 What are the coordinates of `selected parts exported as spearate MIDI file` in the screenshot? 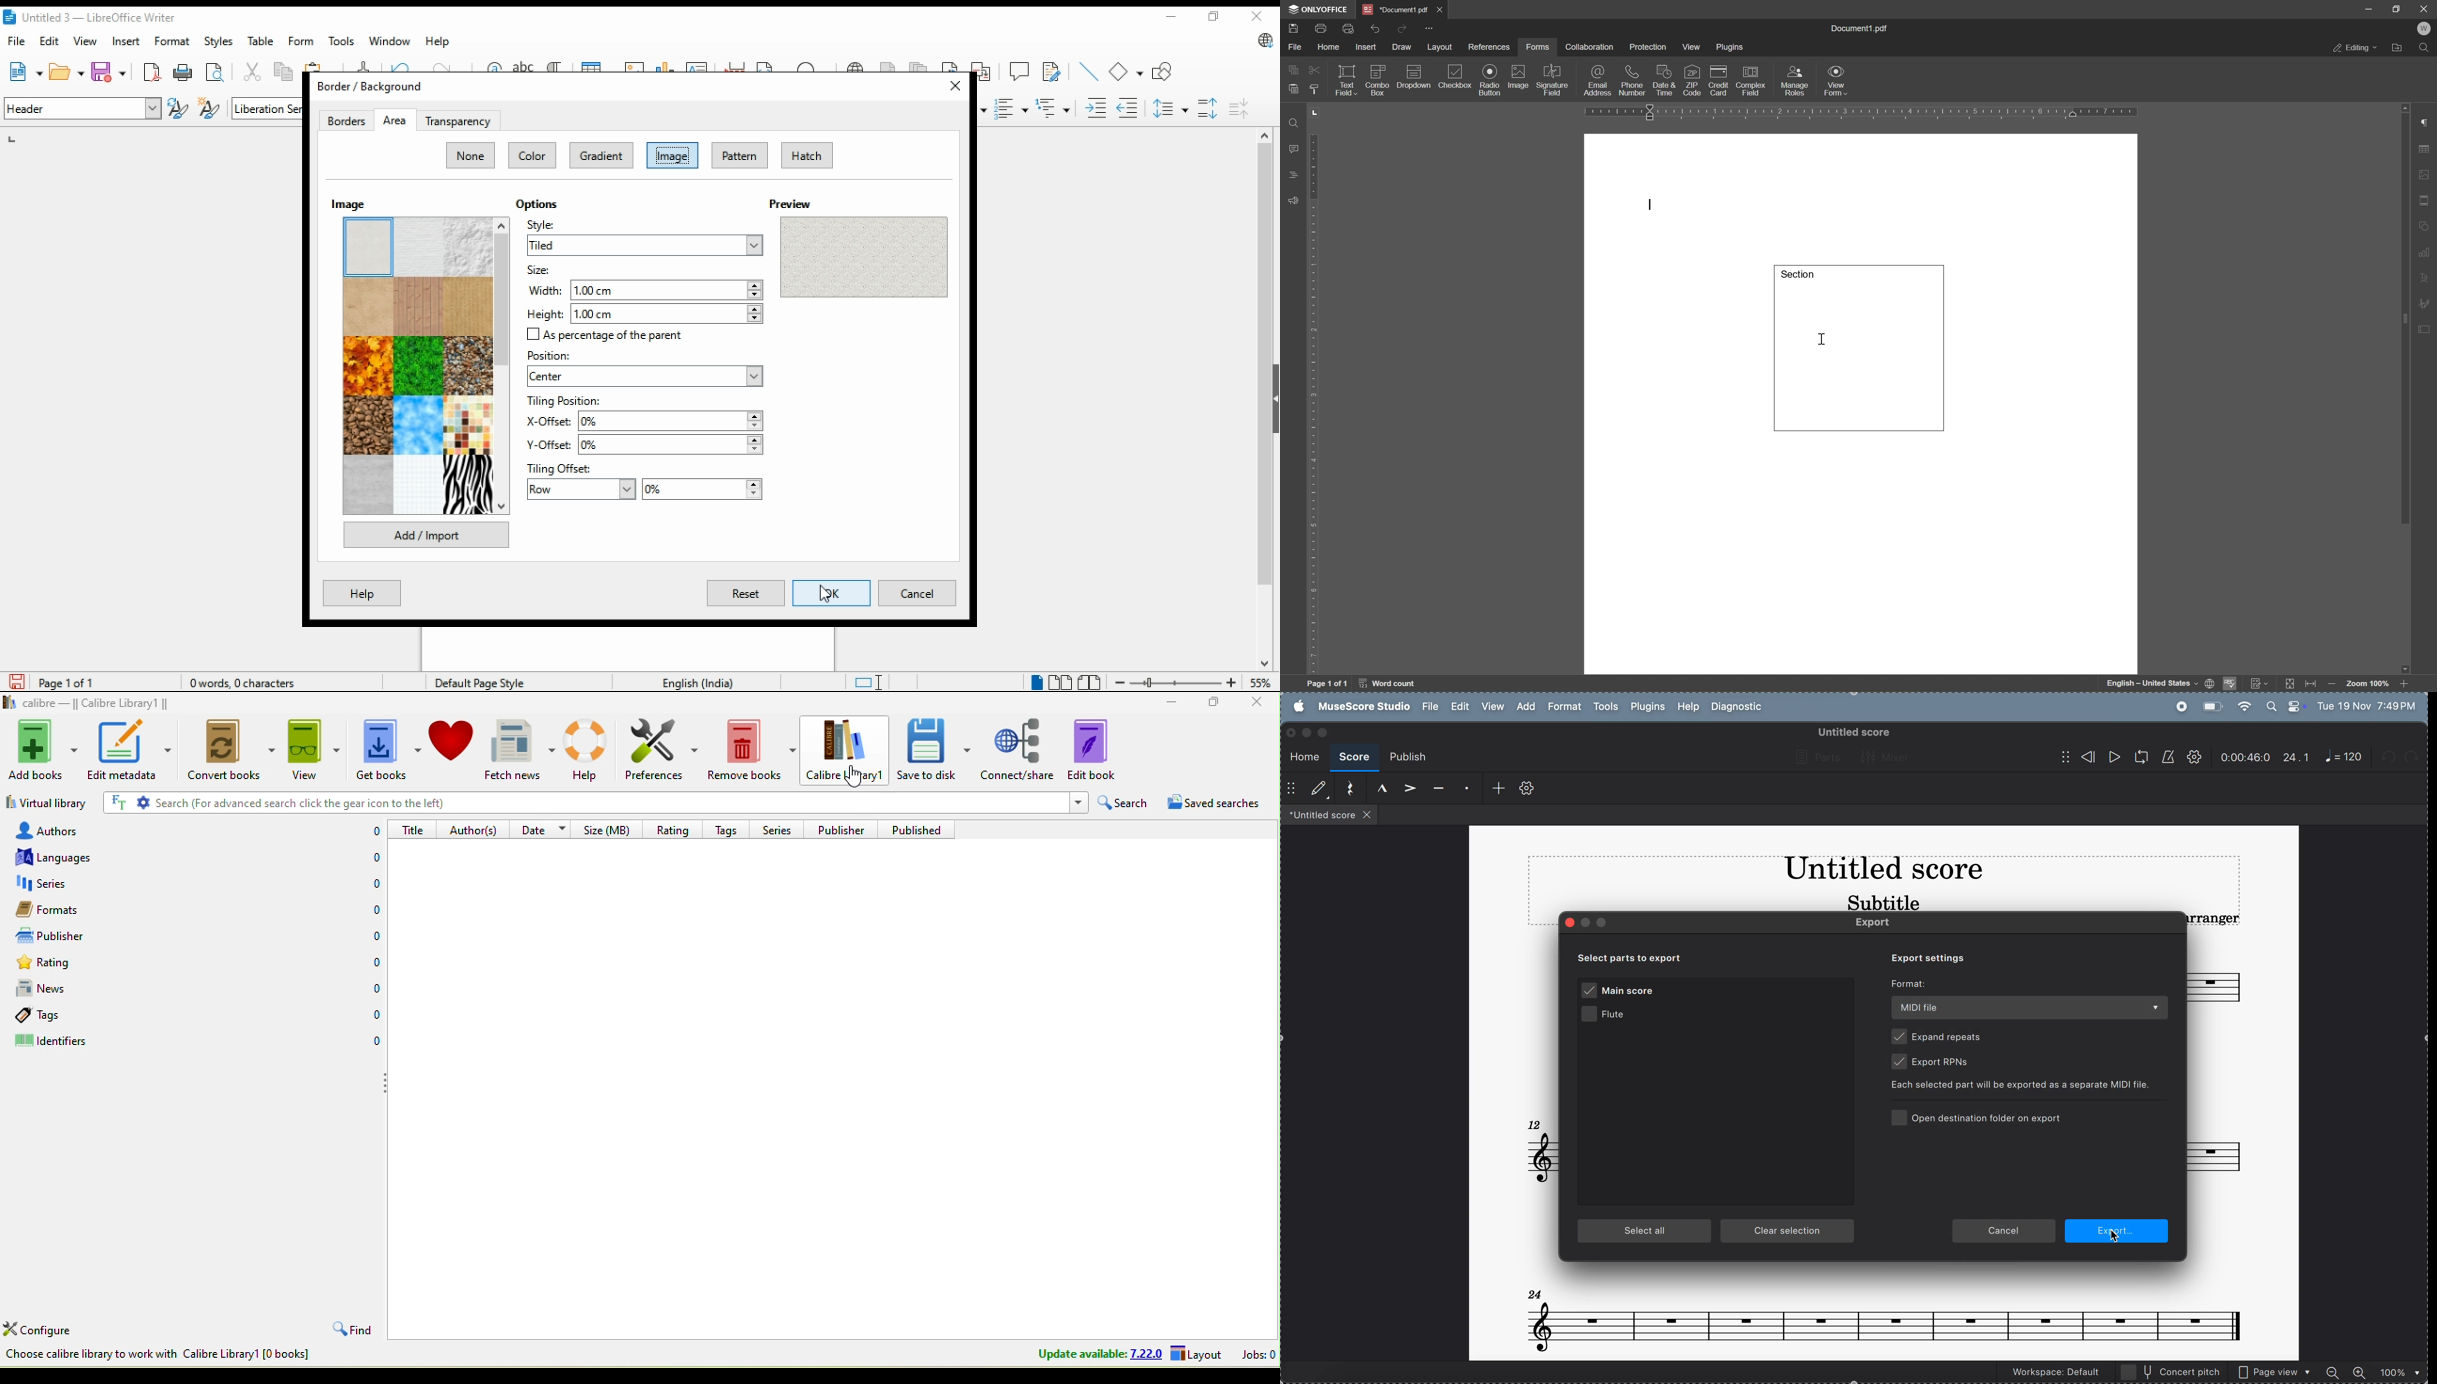 It's located at (2023, 1084).